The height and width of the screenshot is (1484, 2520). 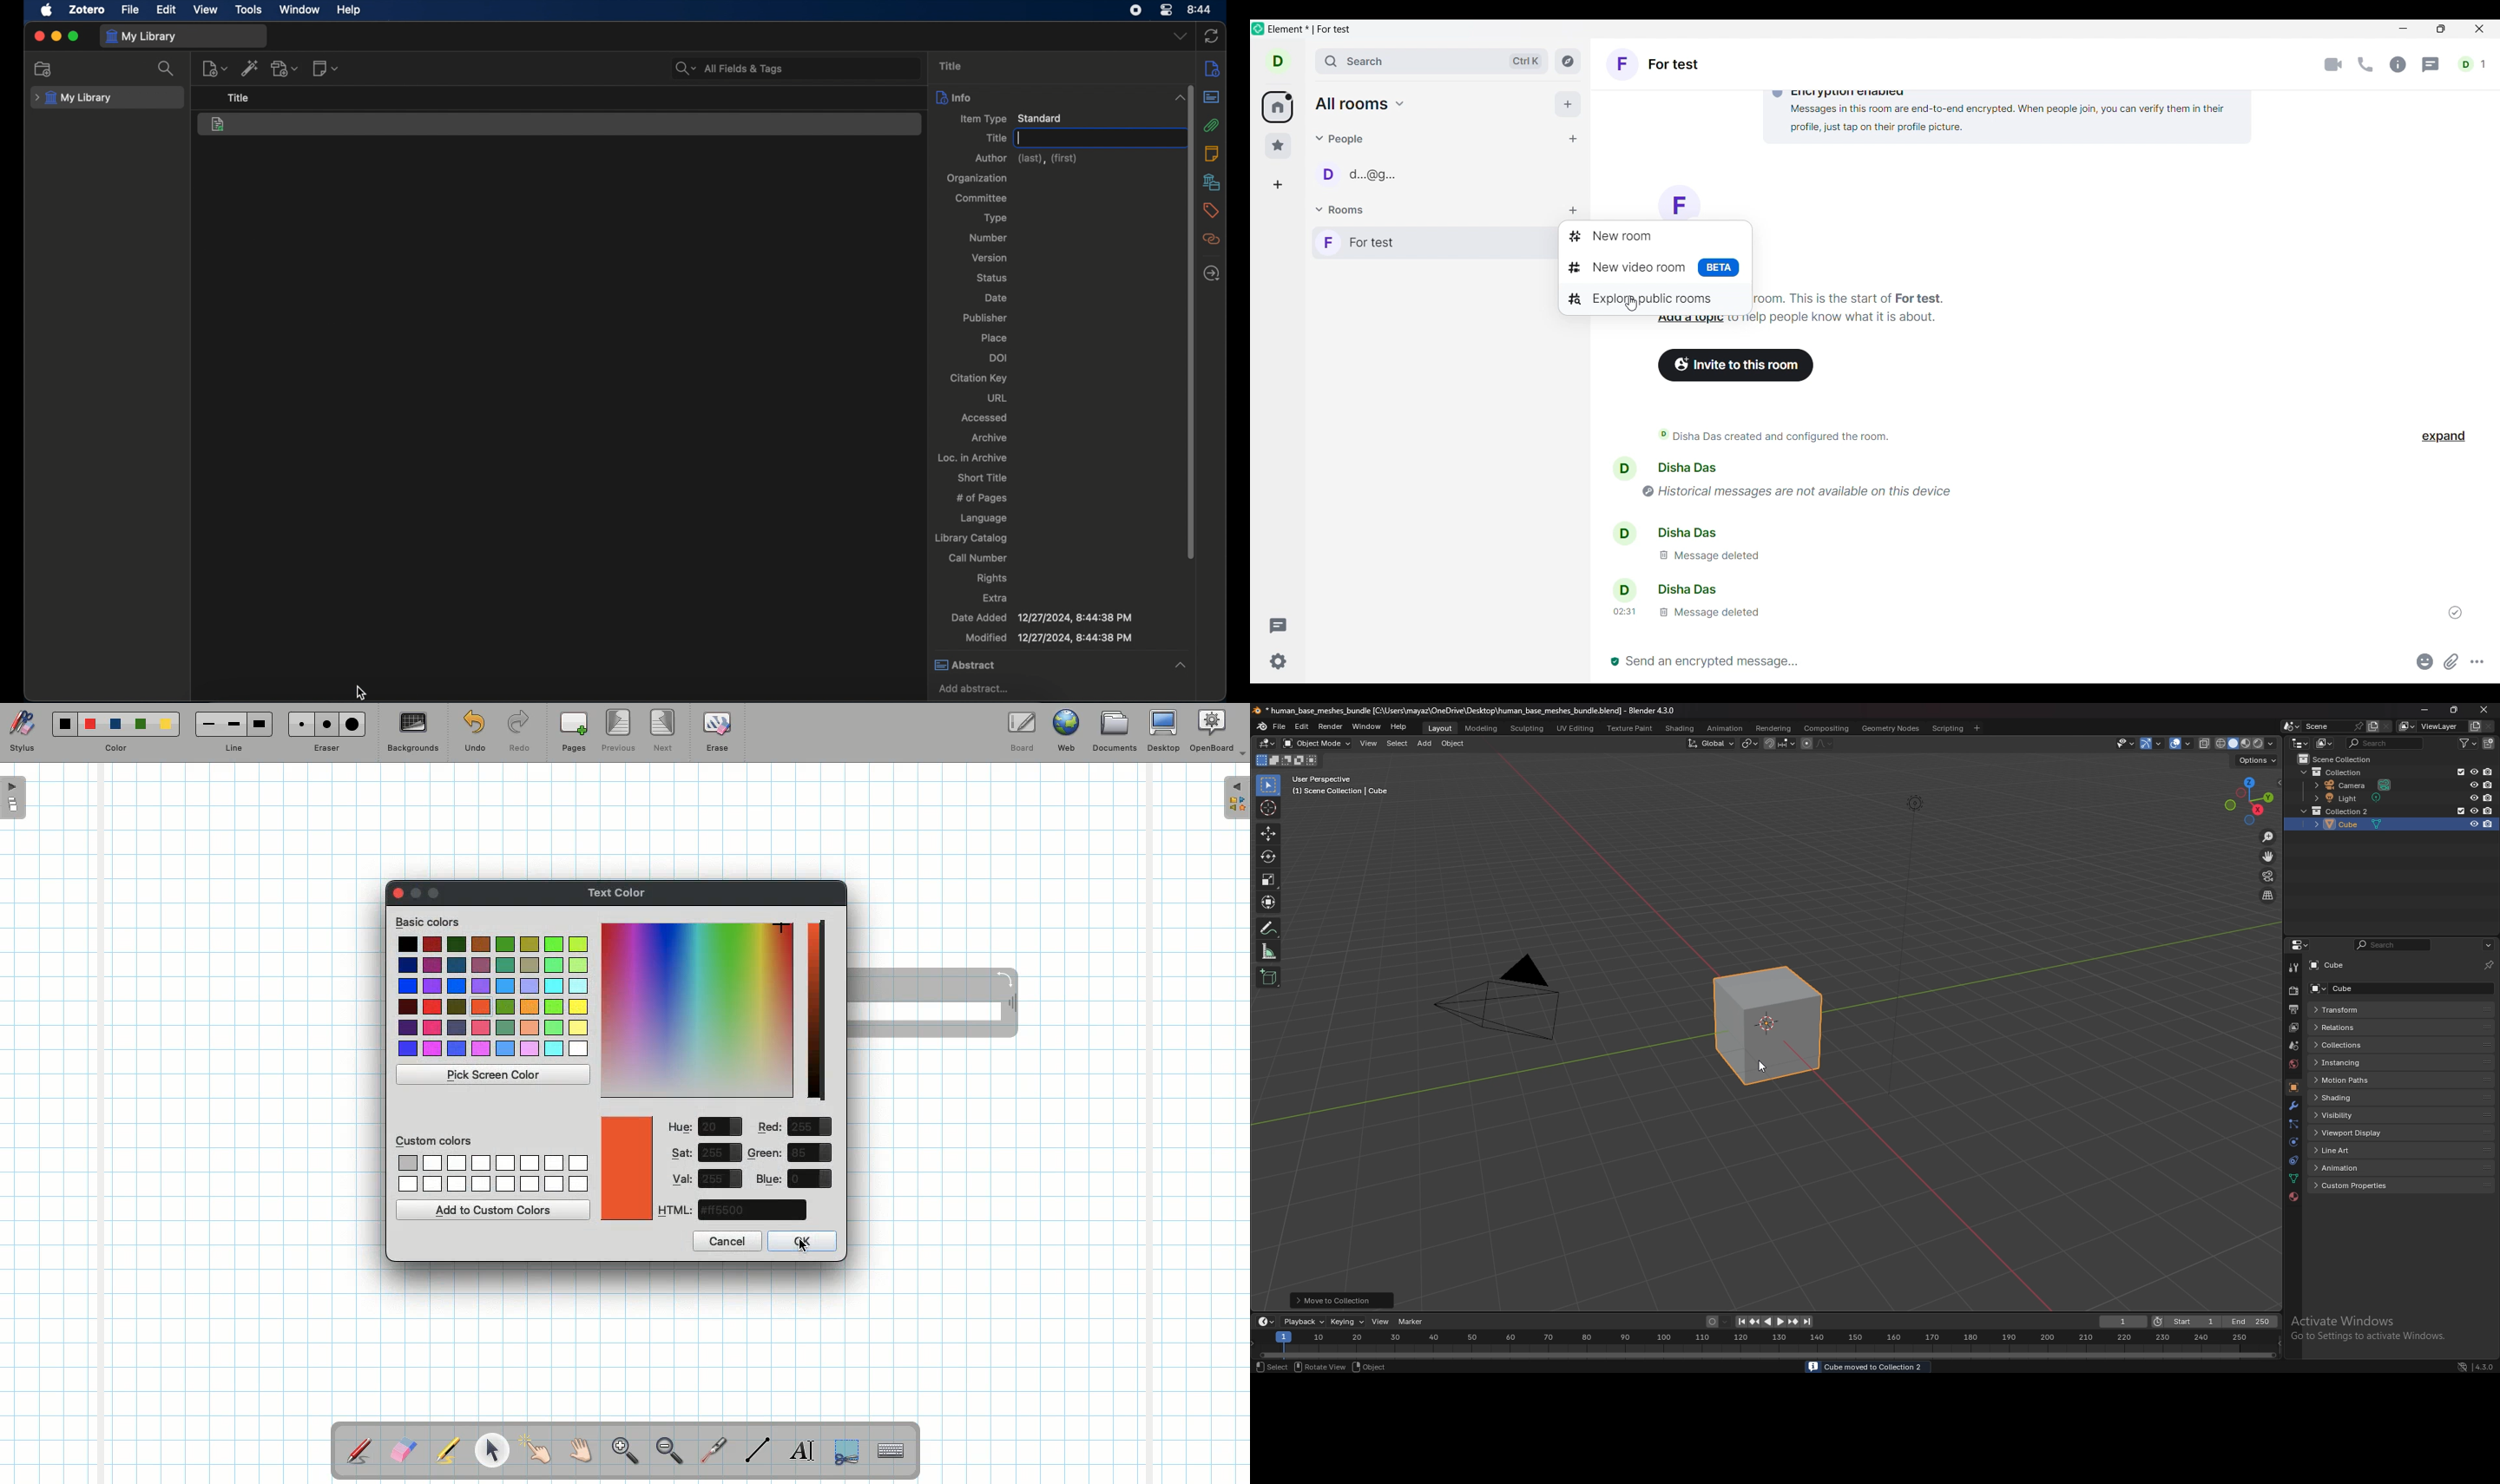 What do you see at coordinates (2451, 662) in the screenshot?
I see `Attachement` at bounding box center [2451, 662].